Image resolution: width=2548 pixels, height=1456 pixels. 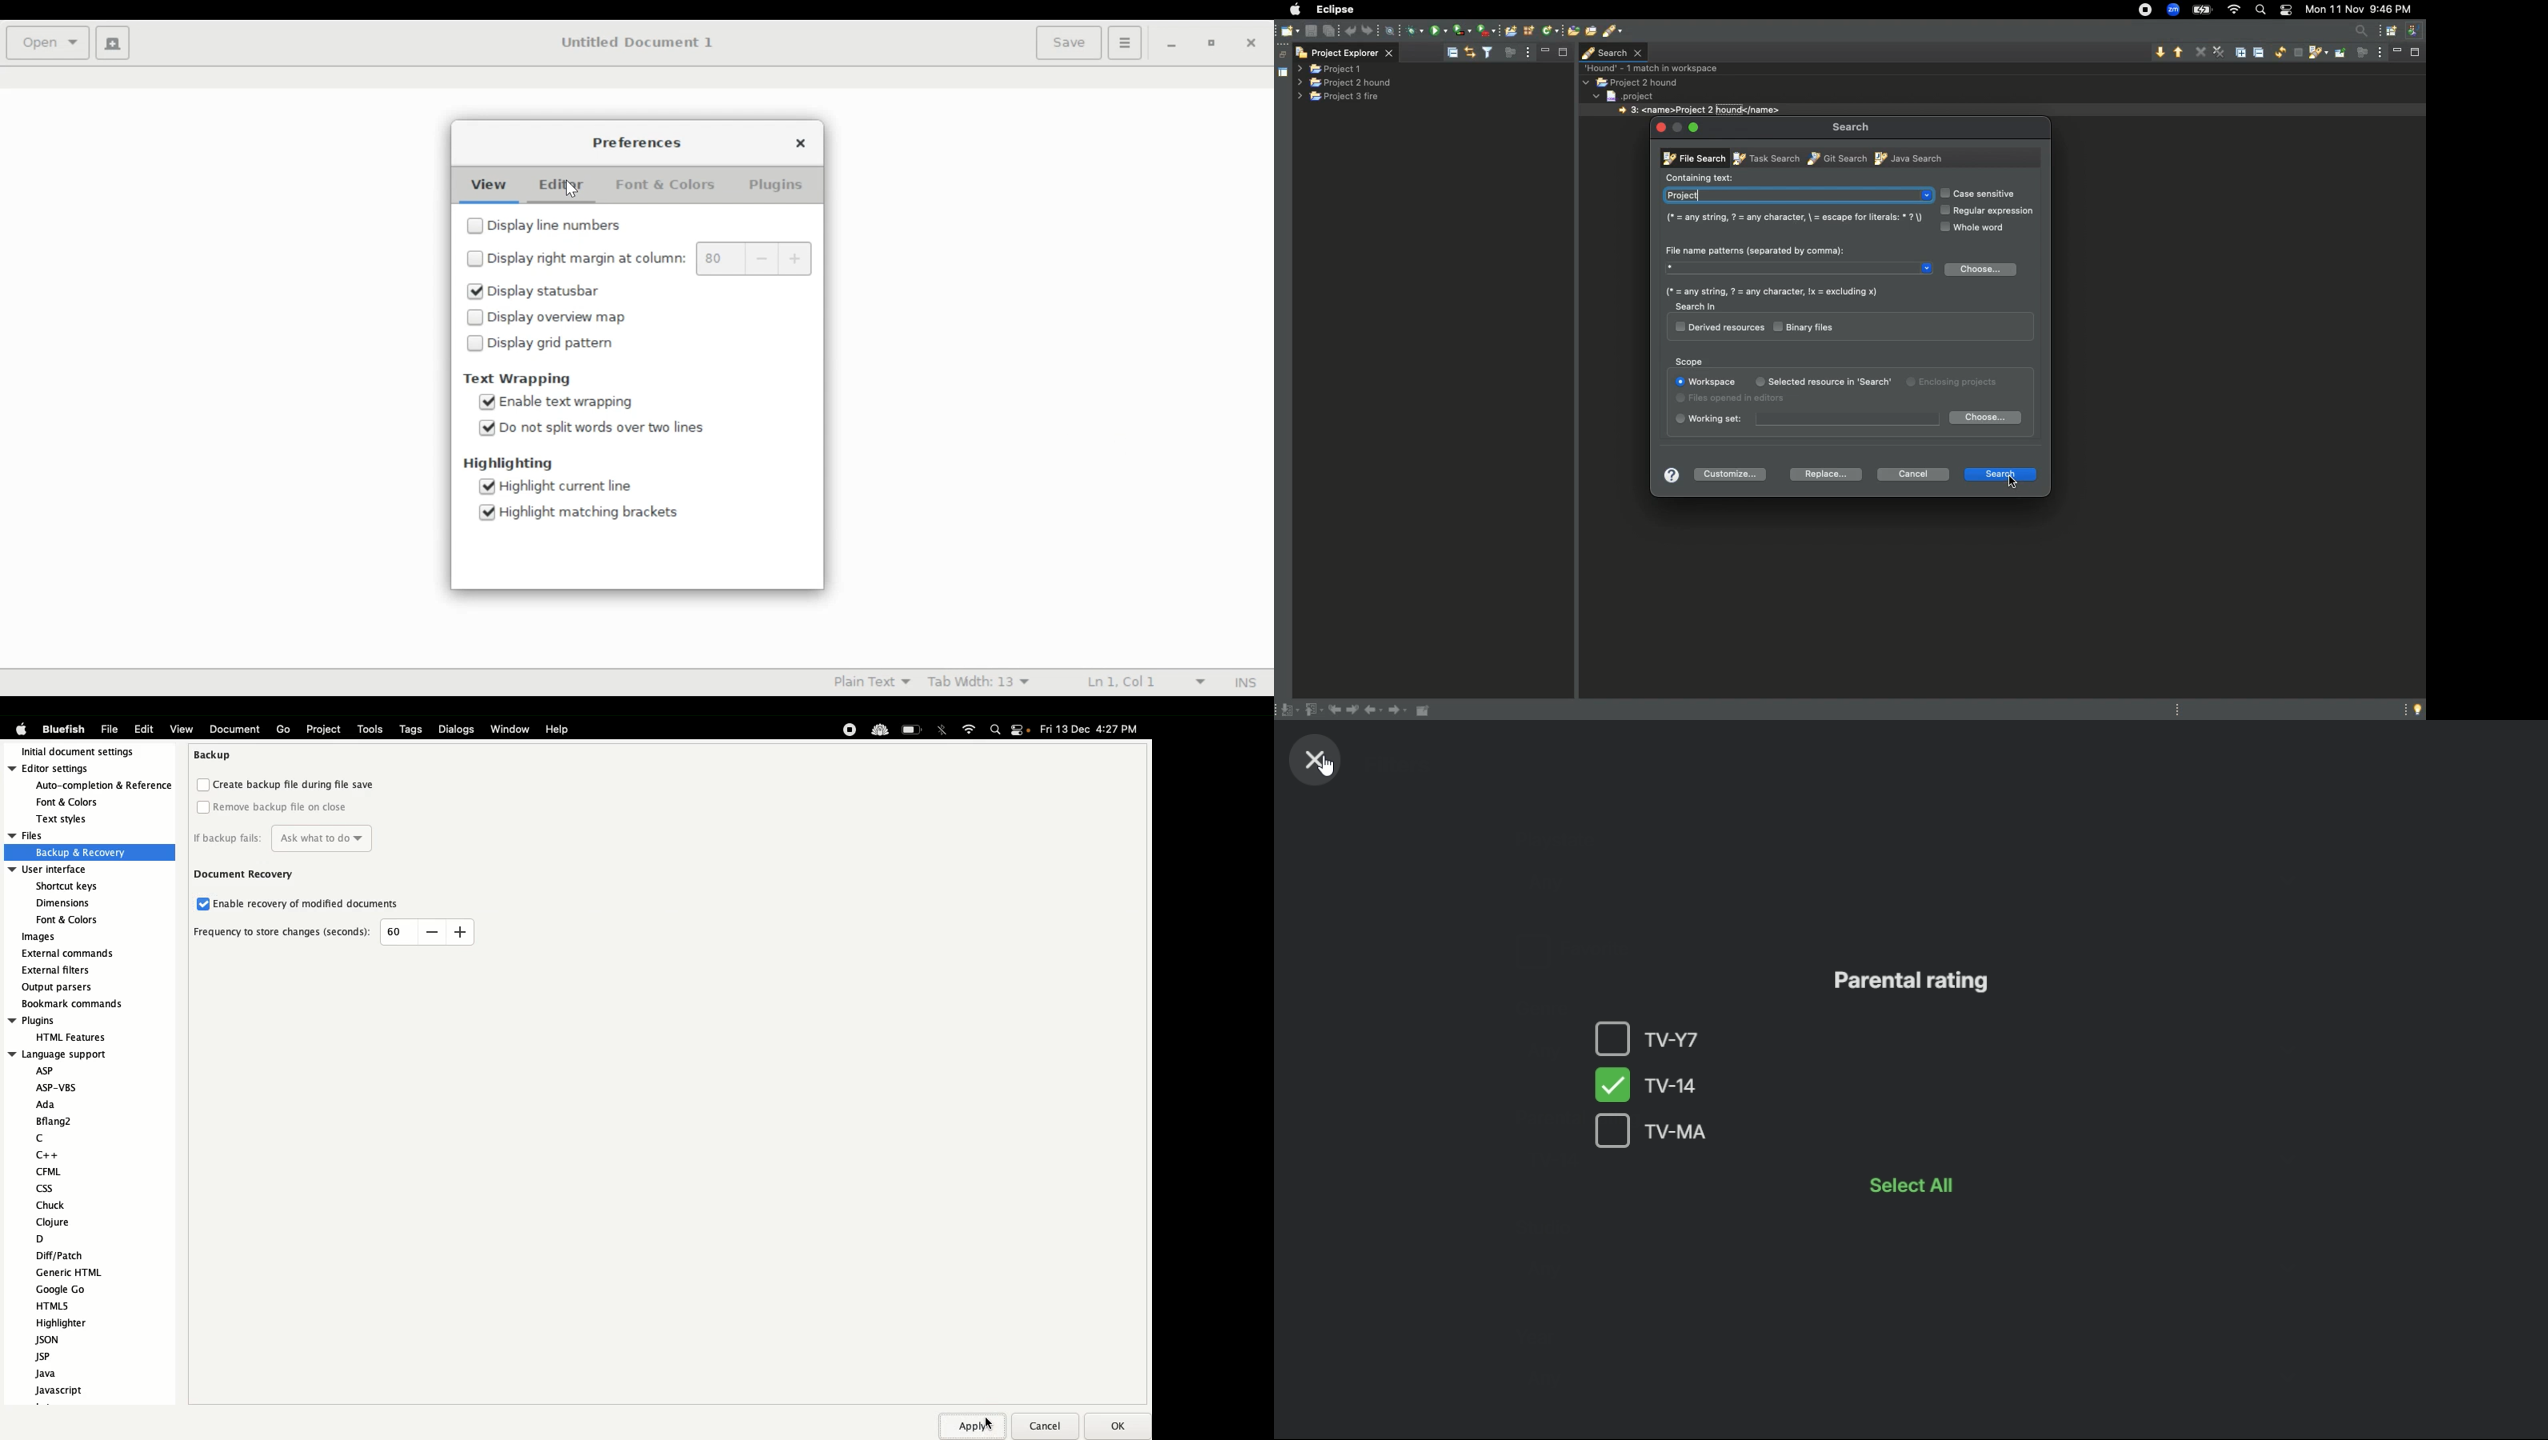 I want to click on (un)check Display right margin at column, so click(x=587, y=259).